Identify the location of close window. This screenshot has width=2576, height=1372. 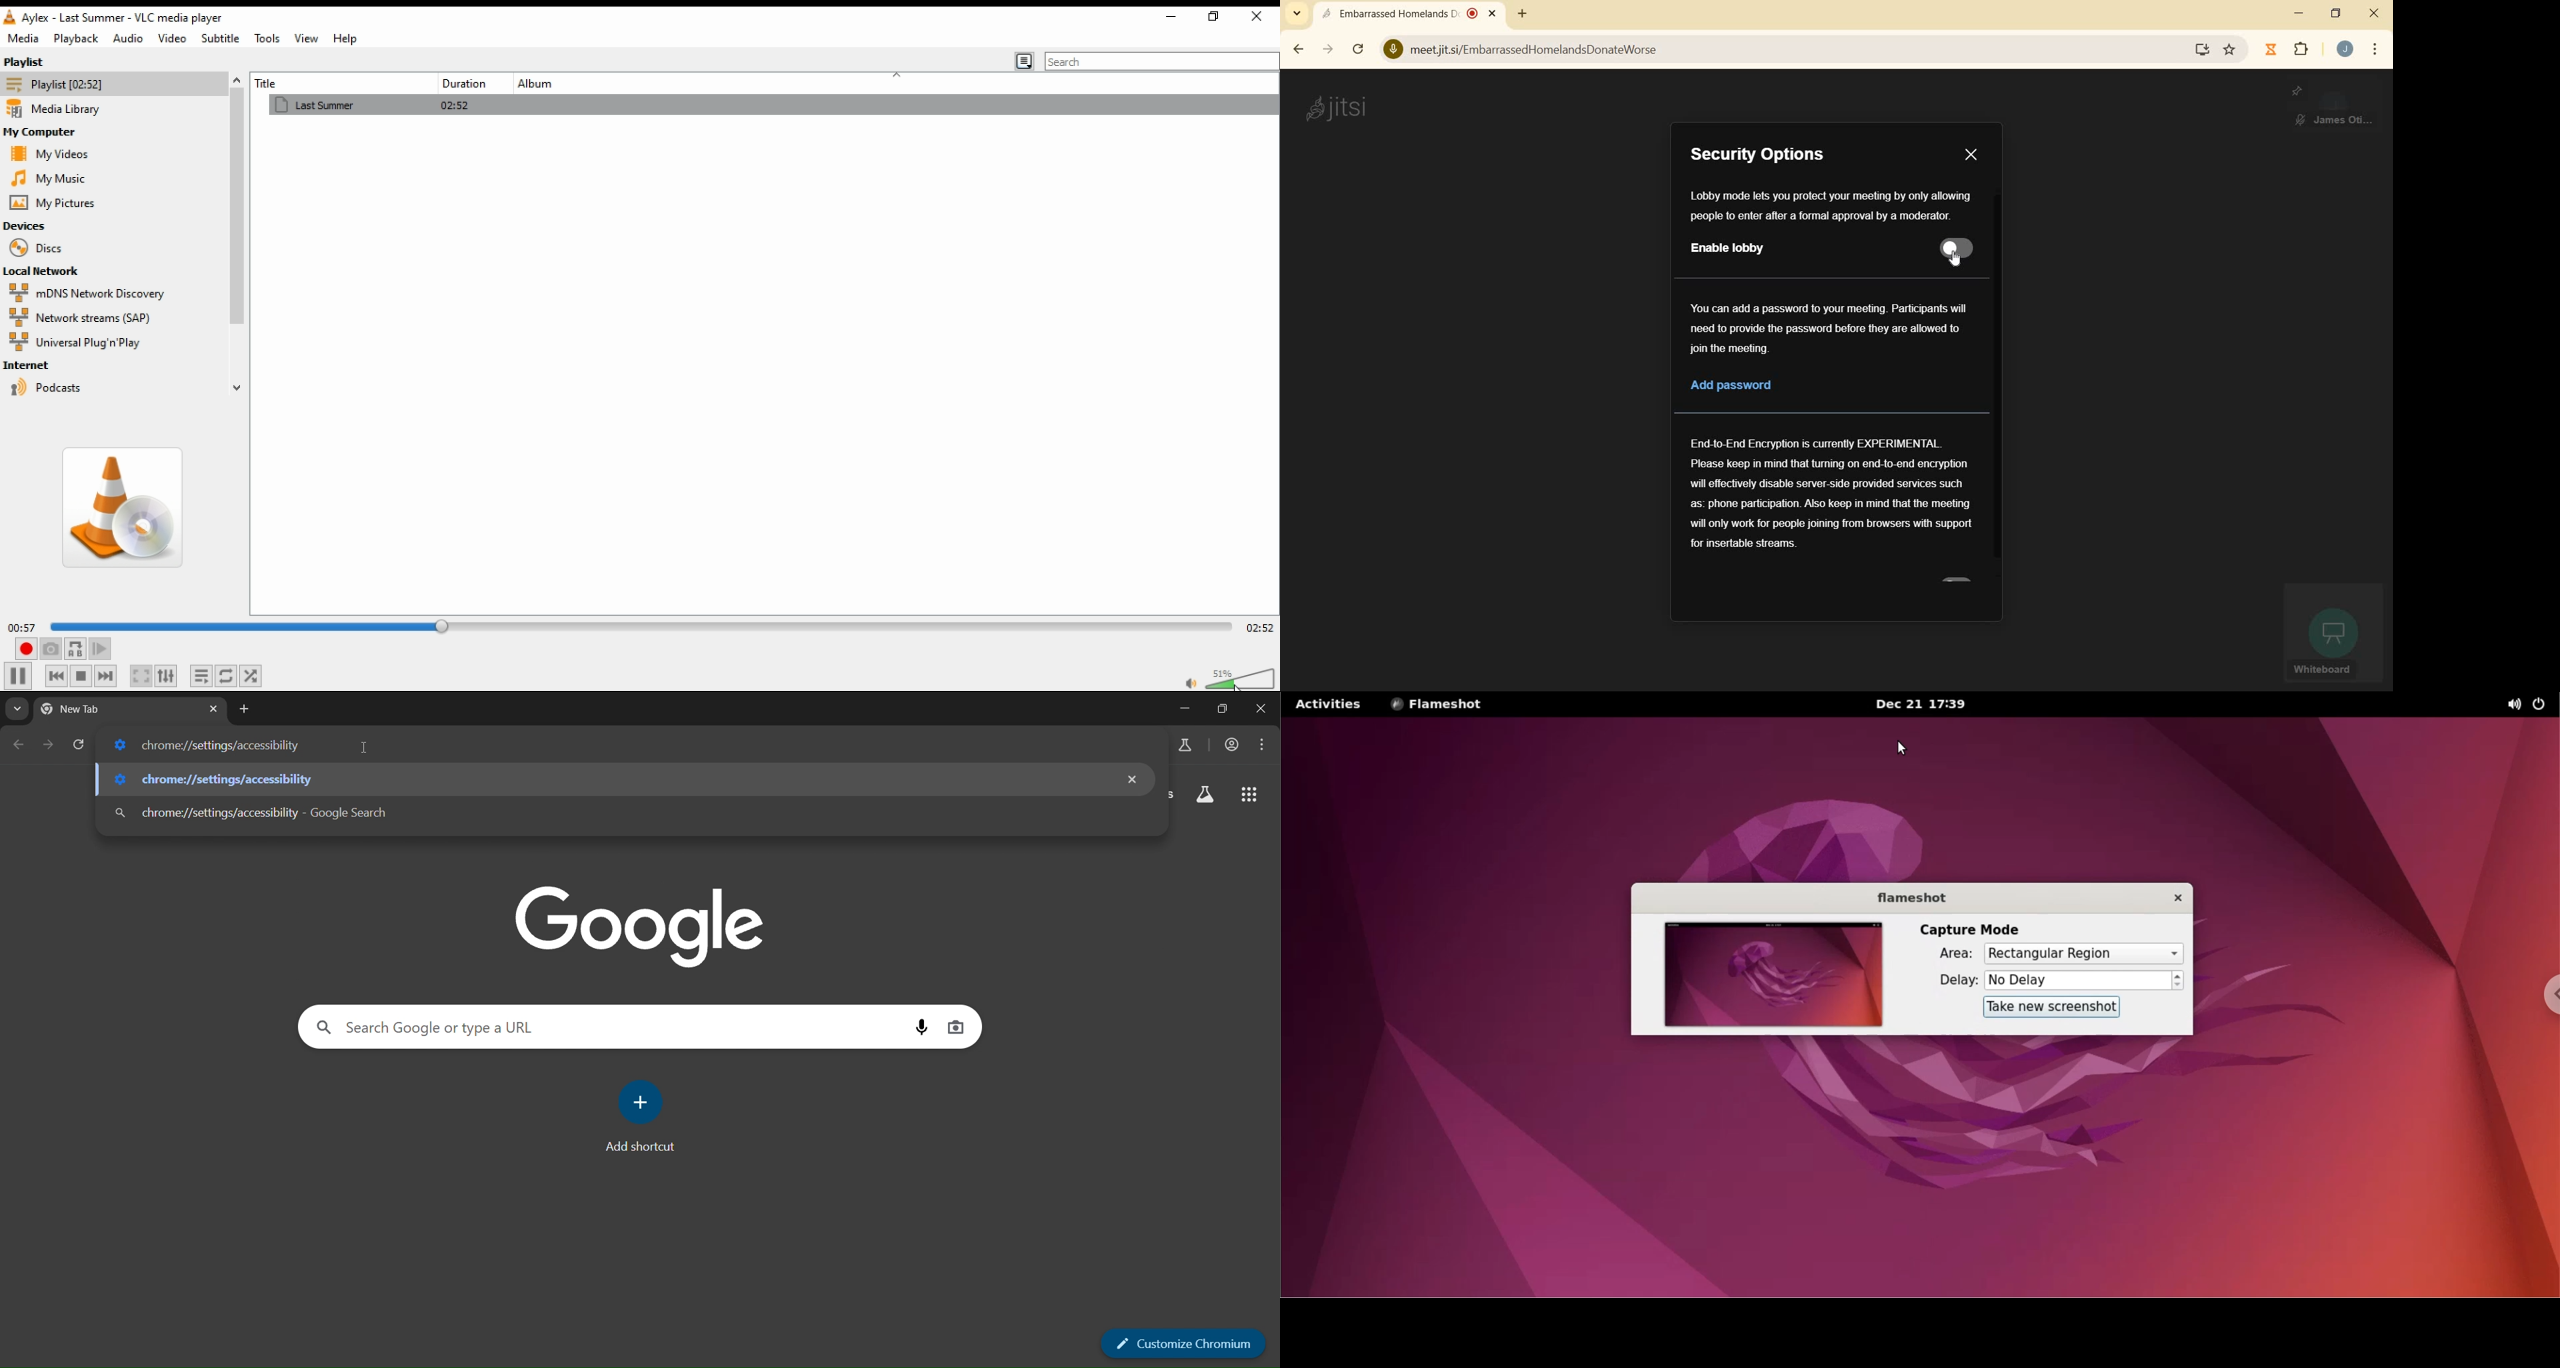
(1259, 17).